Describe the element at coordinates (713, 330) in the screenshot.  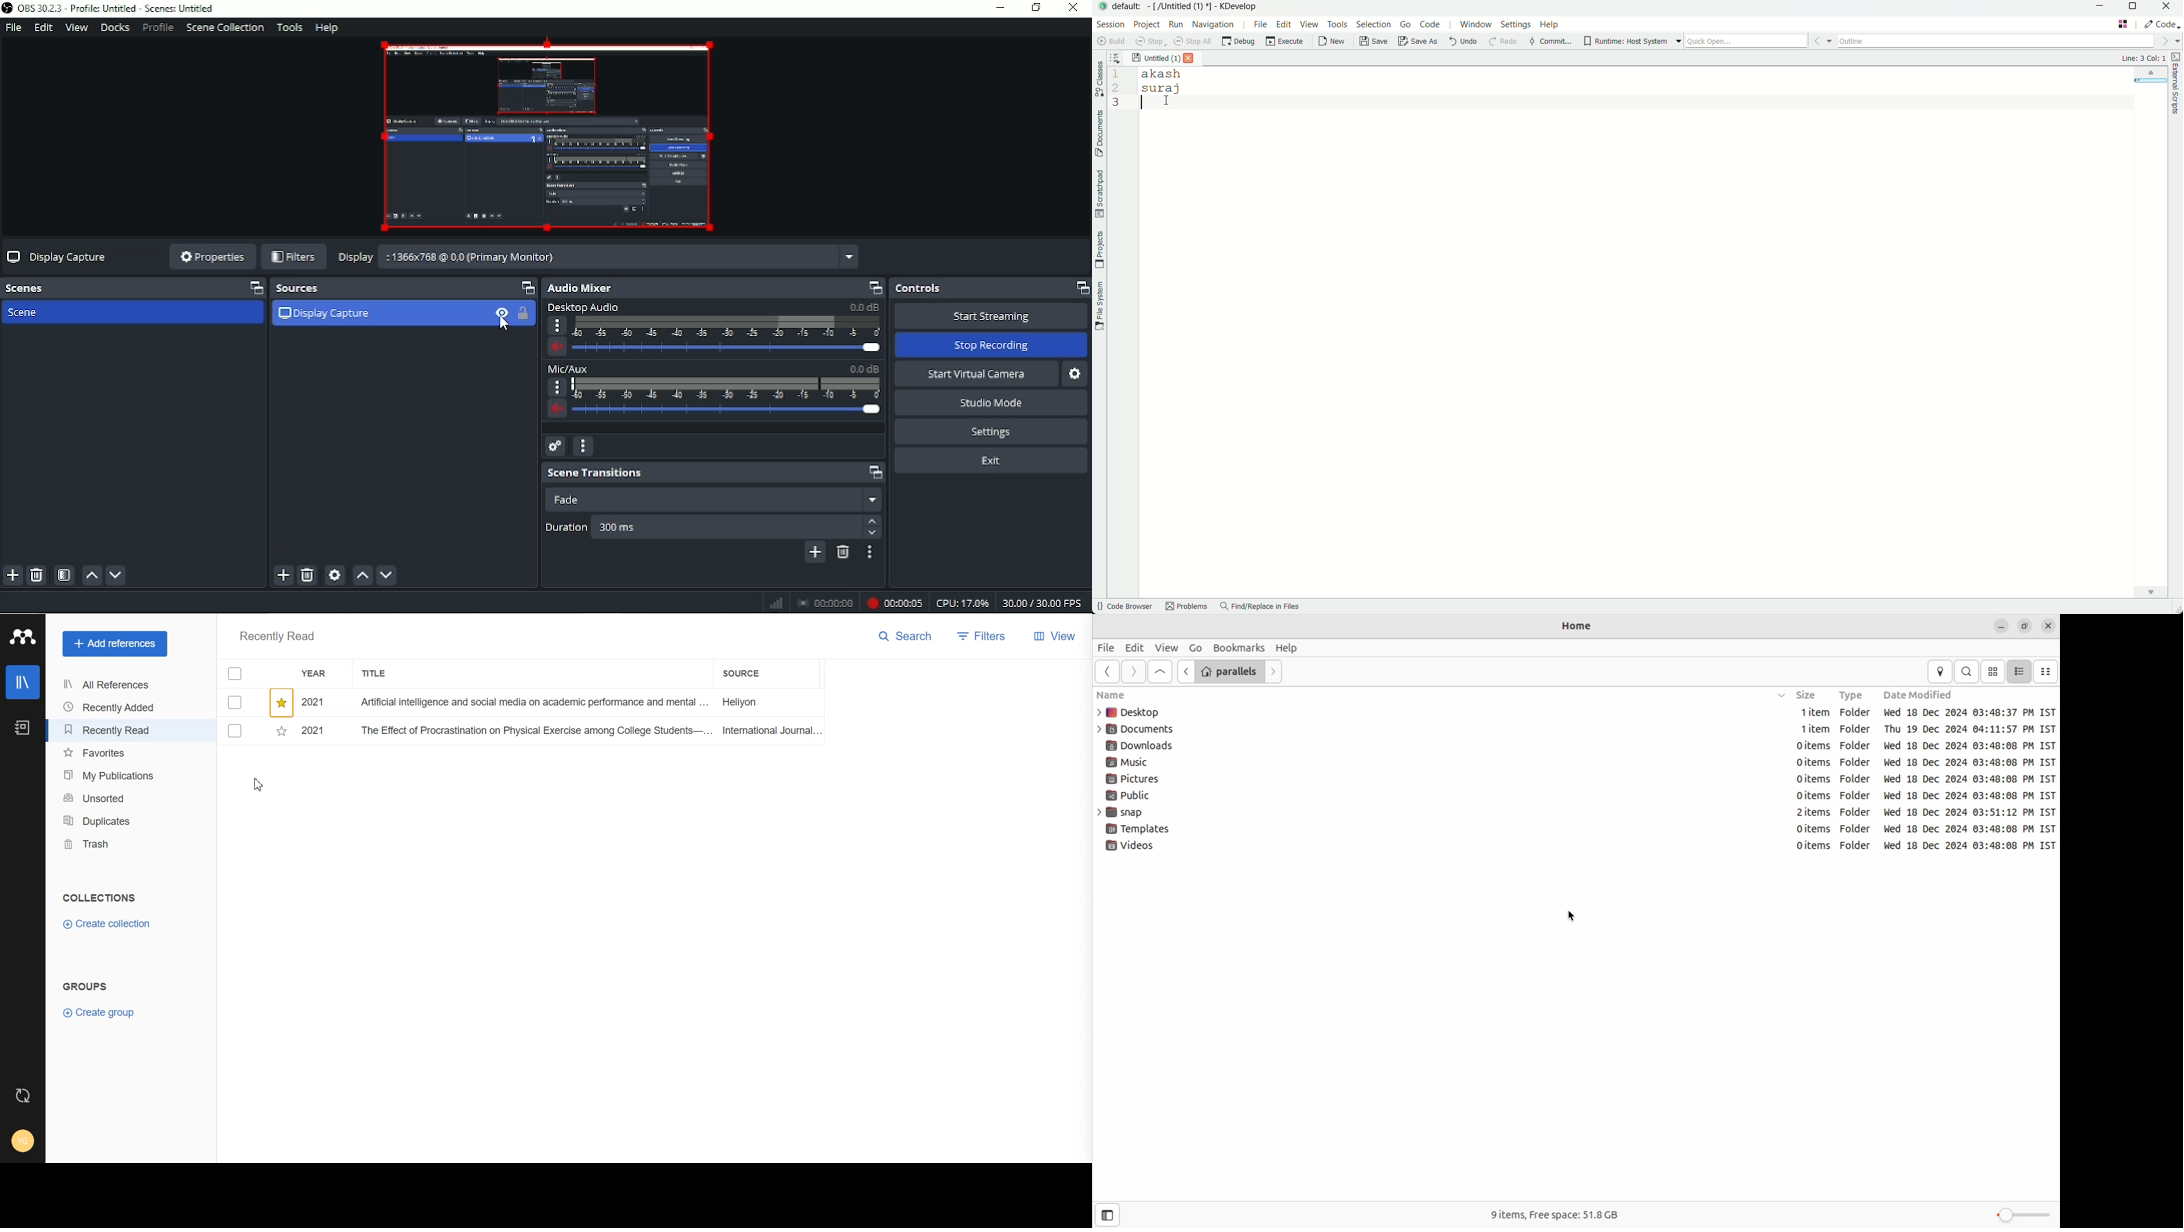
I see `Desktop audio` at that location.